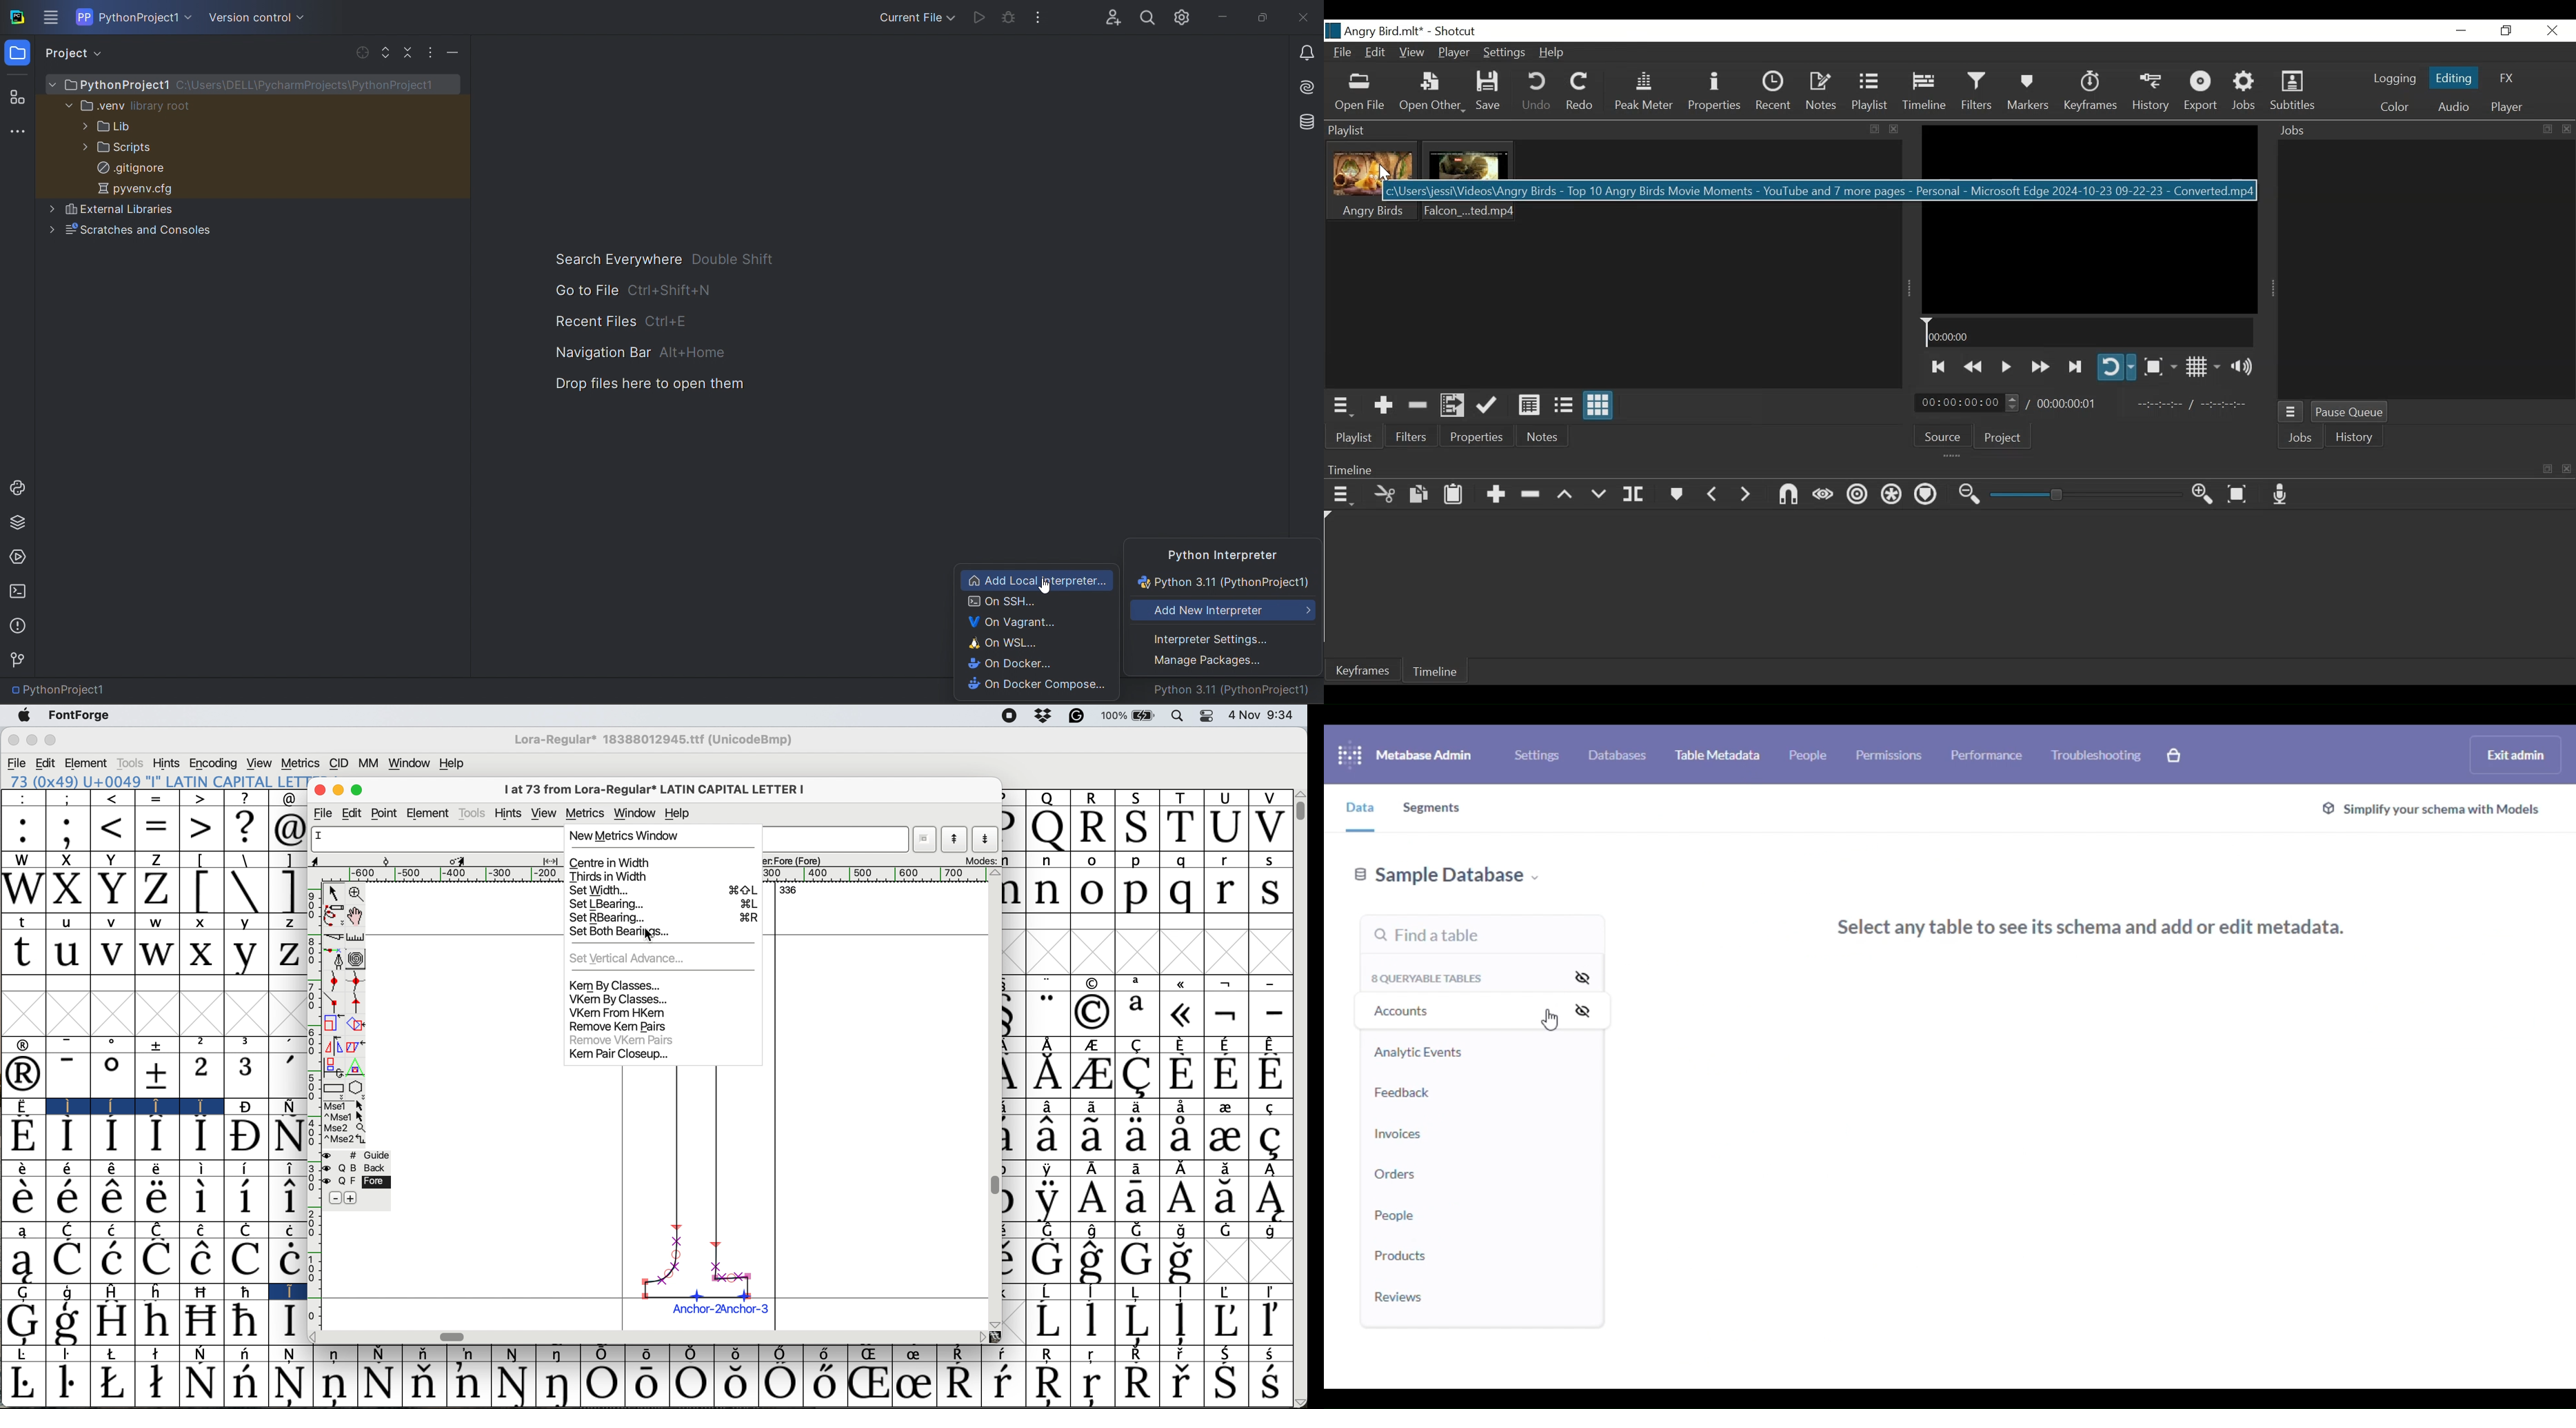 This screenshot has height=1428, width=2576. I want to click on Symbol, so click(1179, 1262).